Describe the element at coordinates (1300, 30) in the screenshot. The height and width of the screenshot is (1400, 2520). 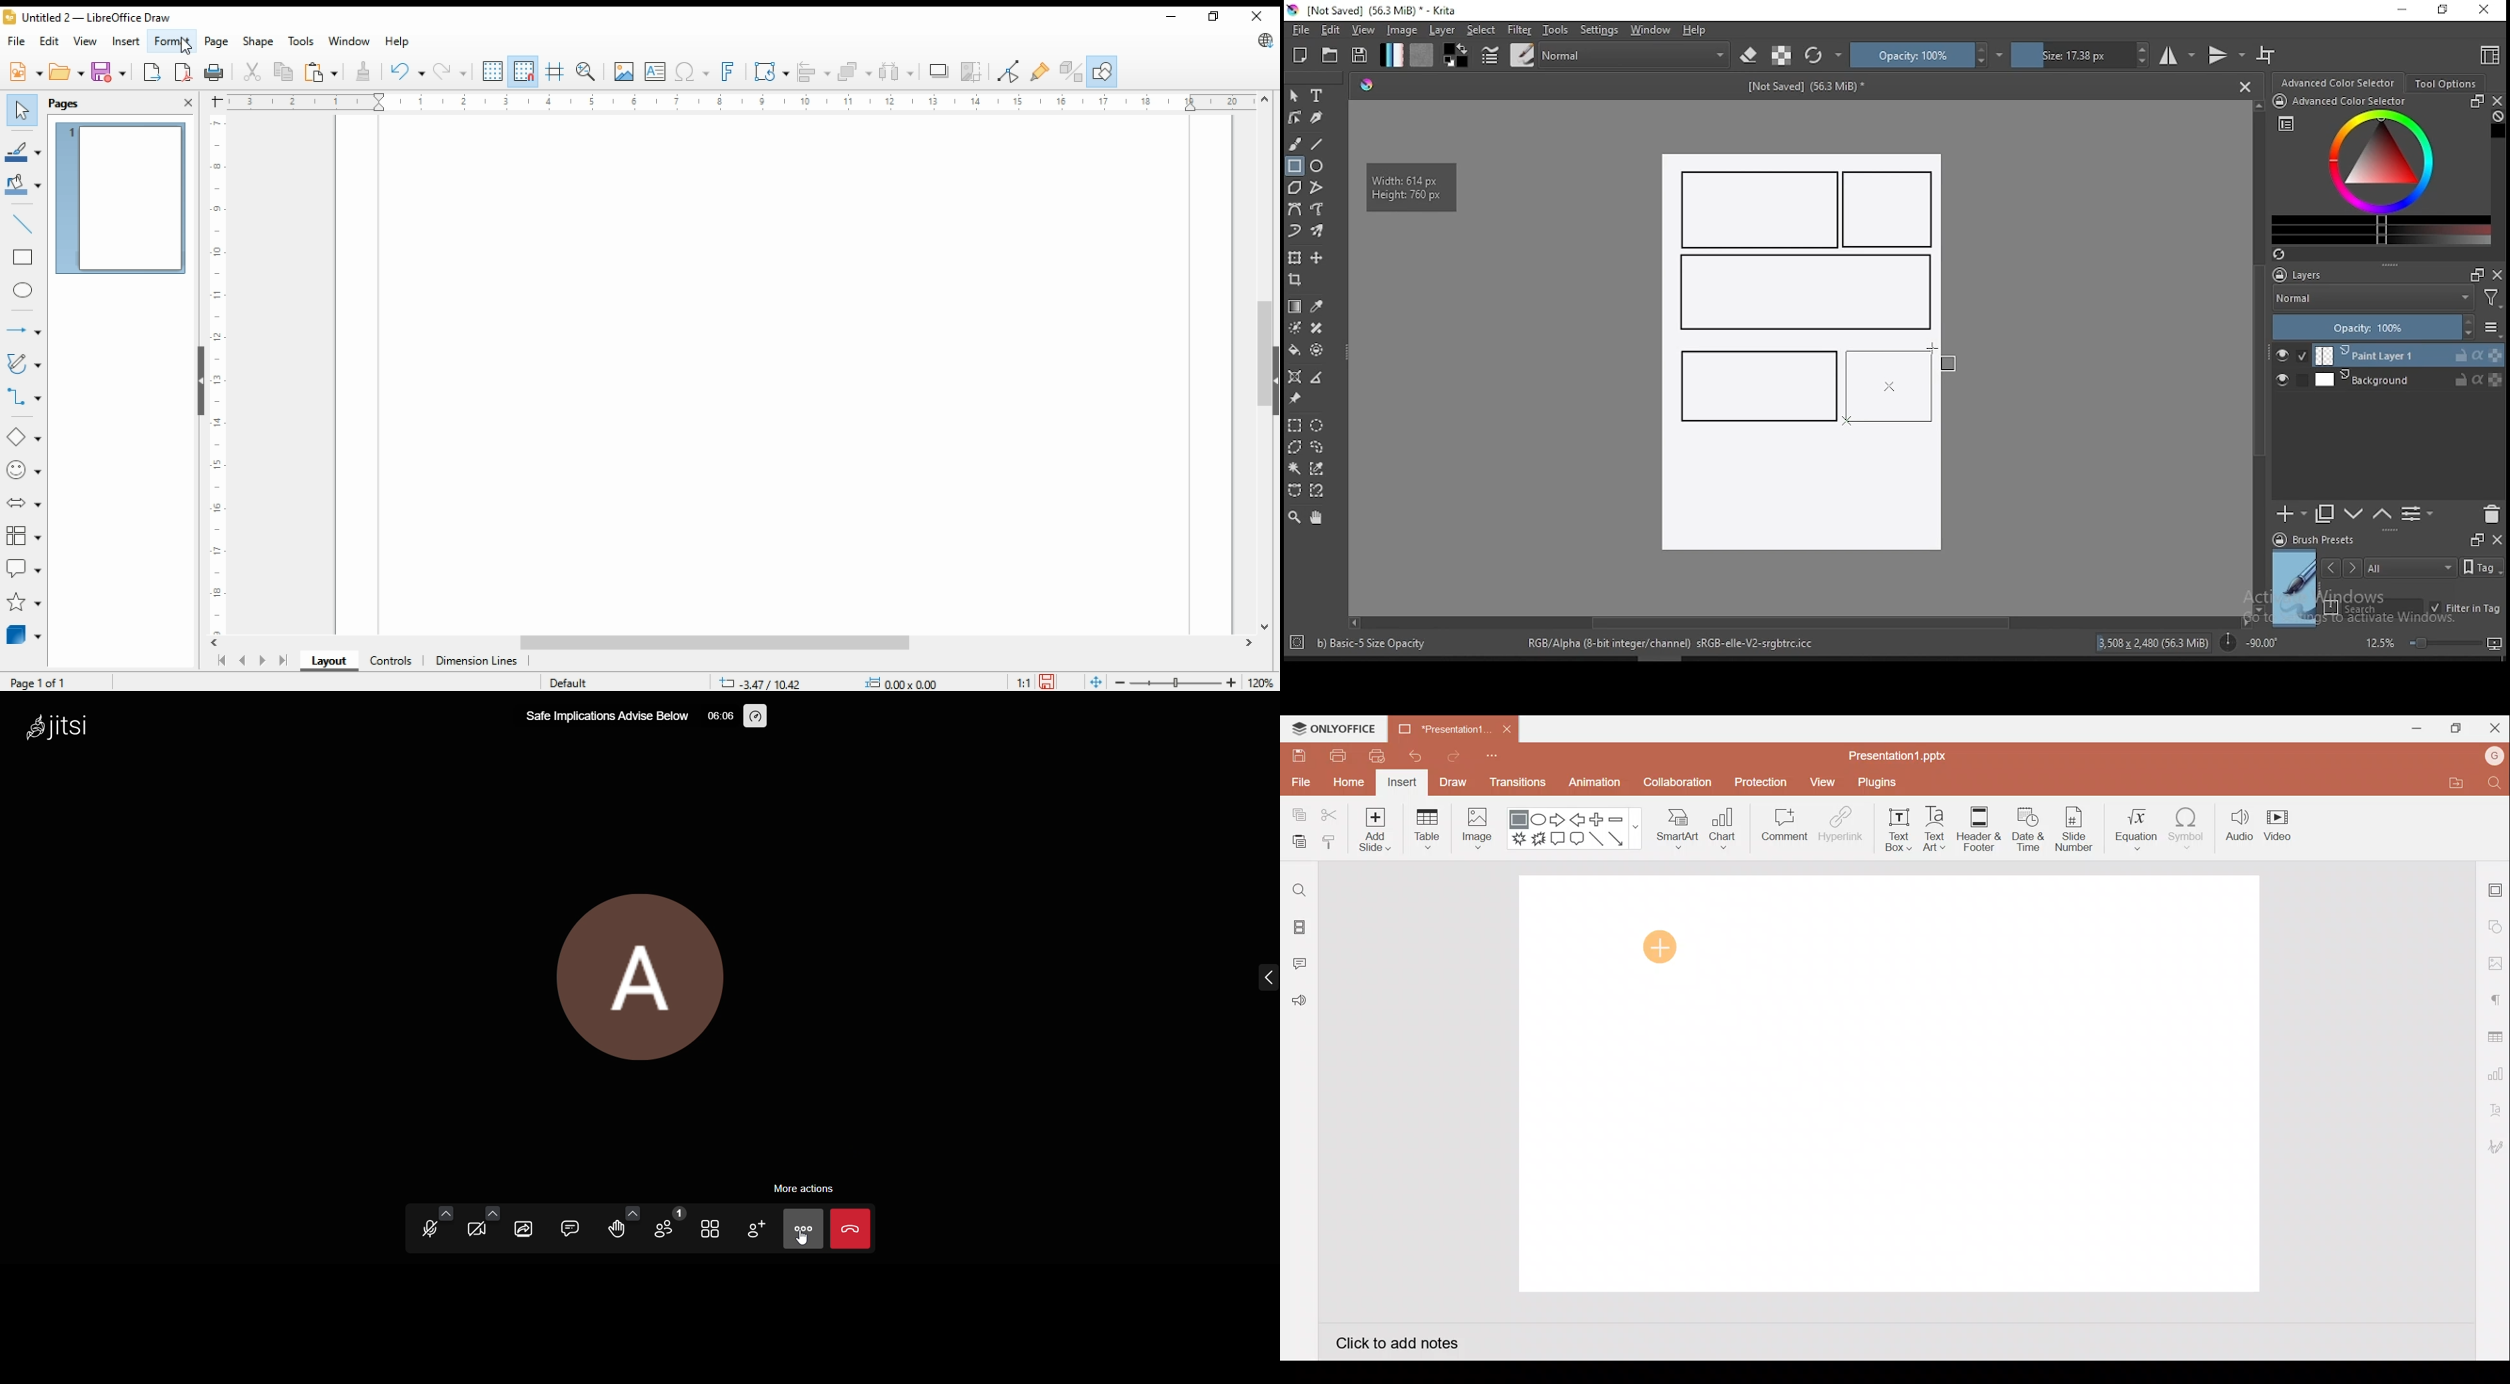
I see `file` at that location.